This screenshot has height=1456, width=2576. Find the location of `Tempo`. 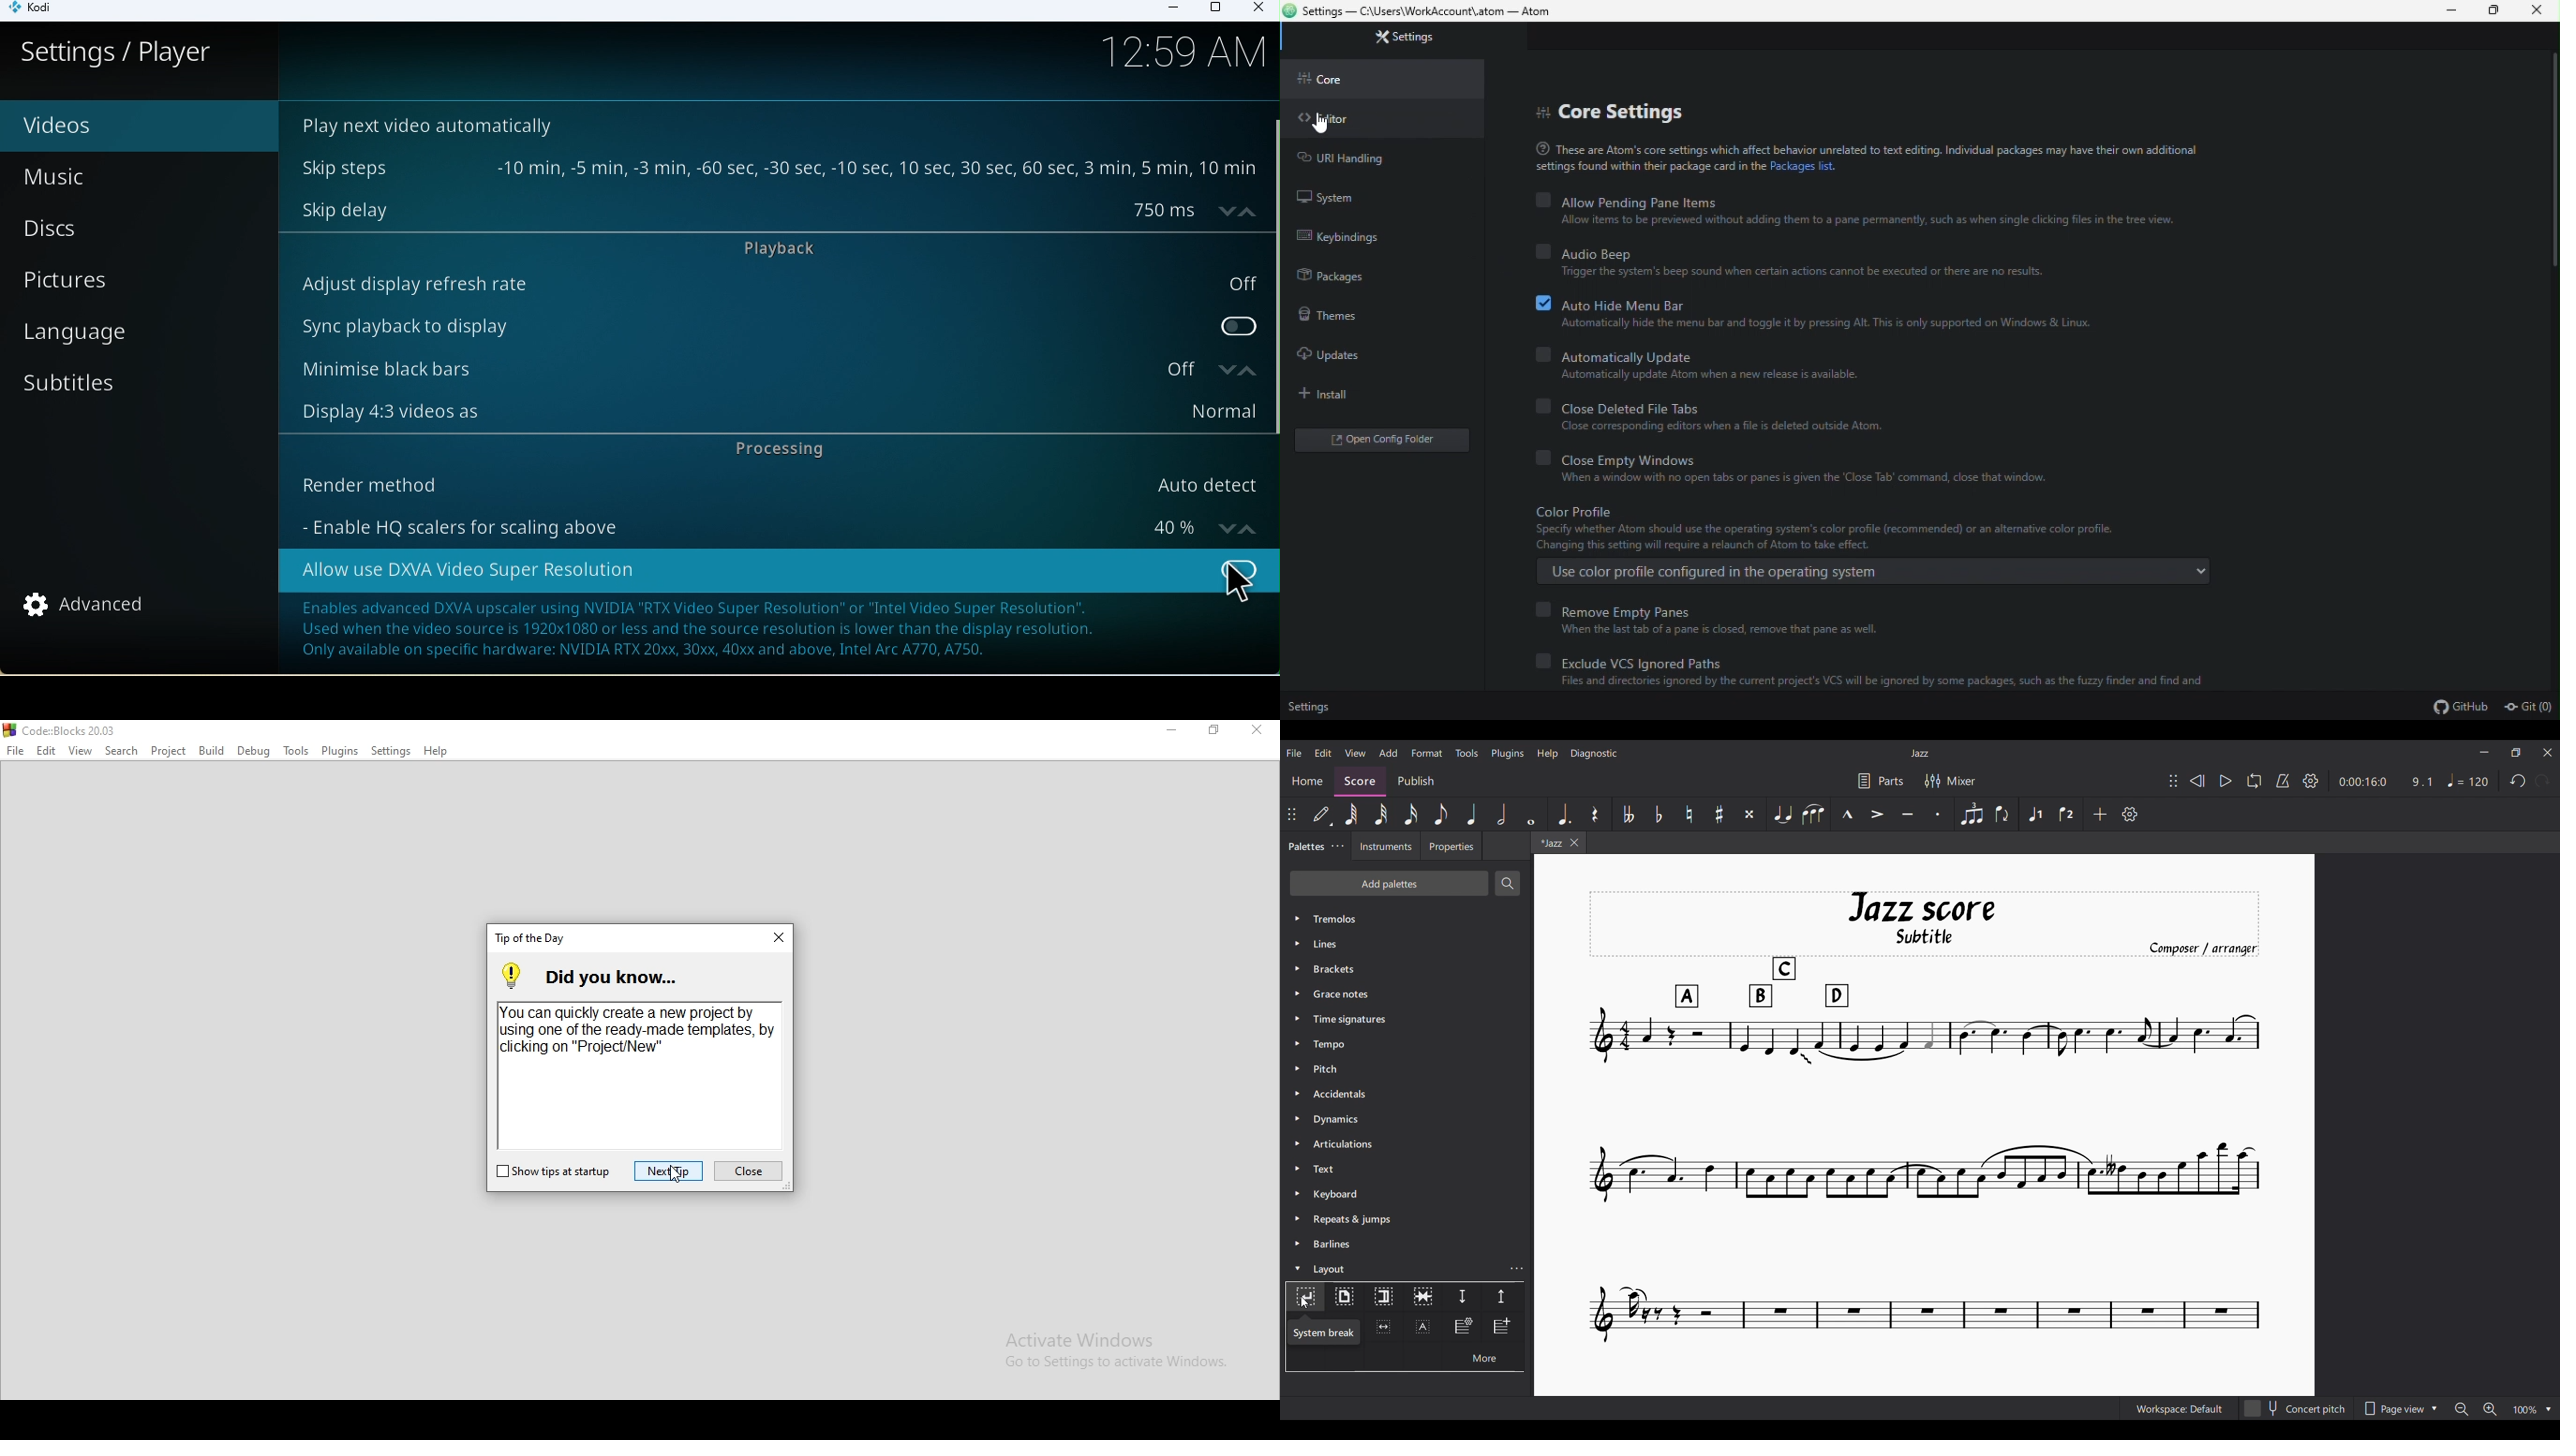

Tempo is located at coordinates (2468, 780).